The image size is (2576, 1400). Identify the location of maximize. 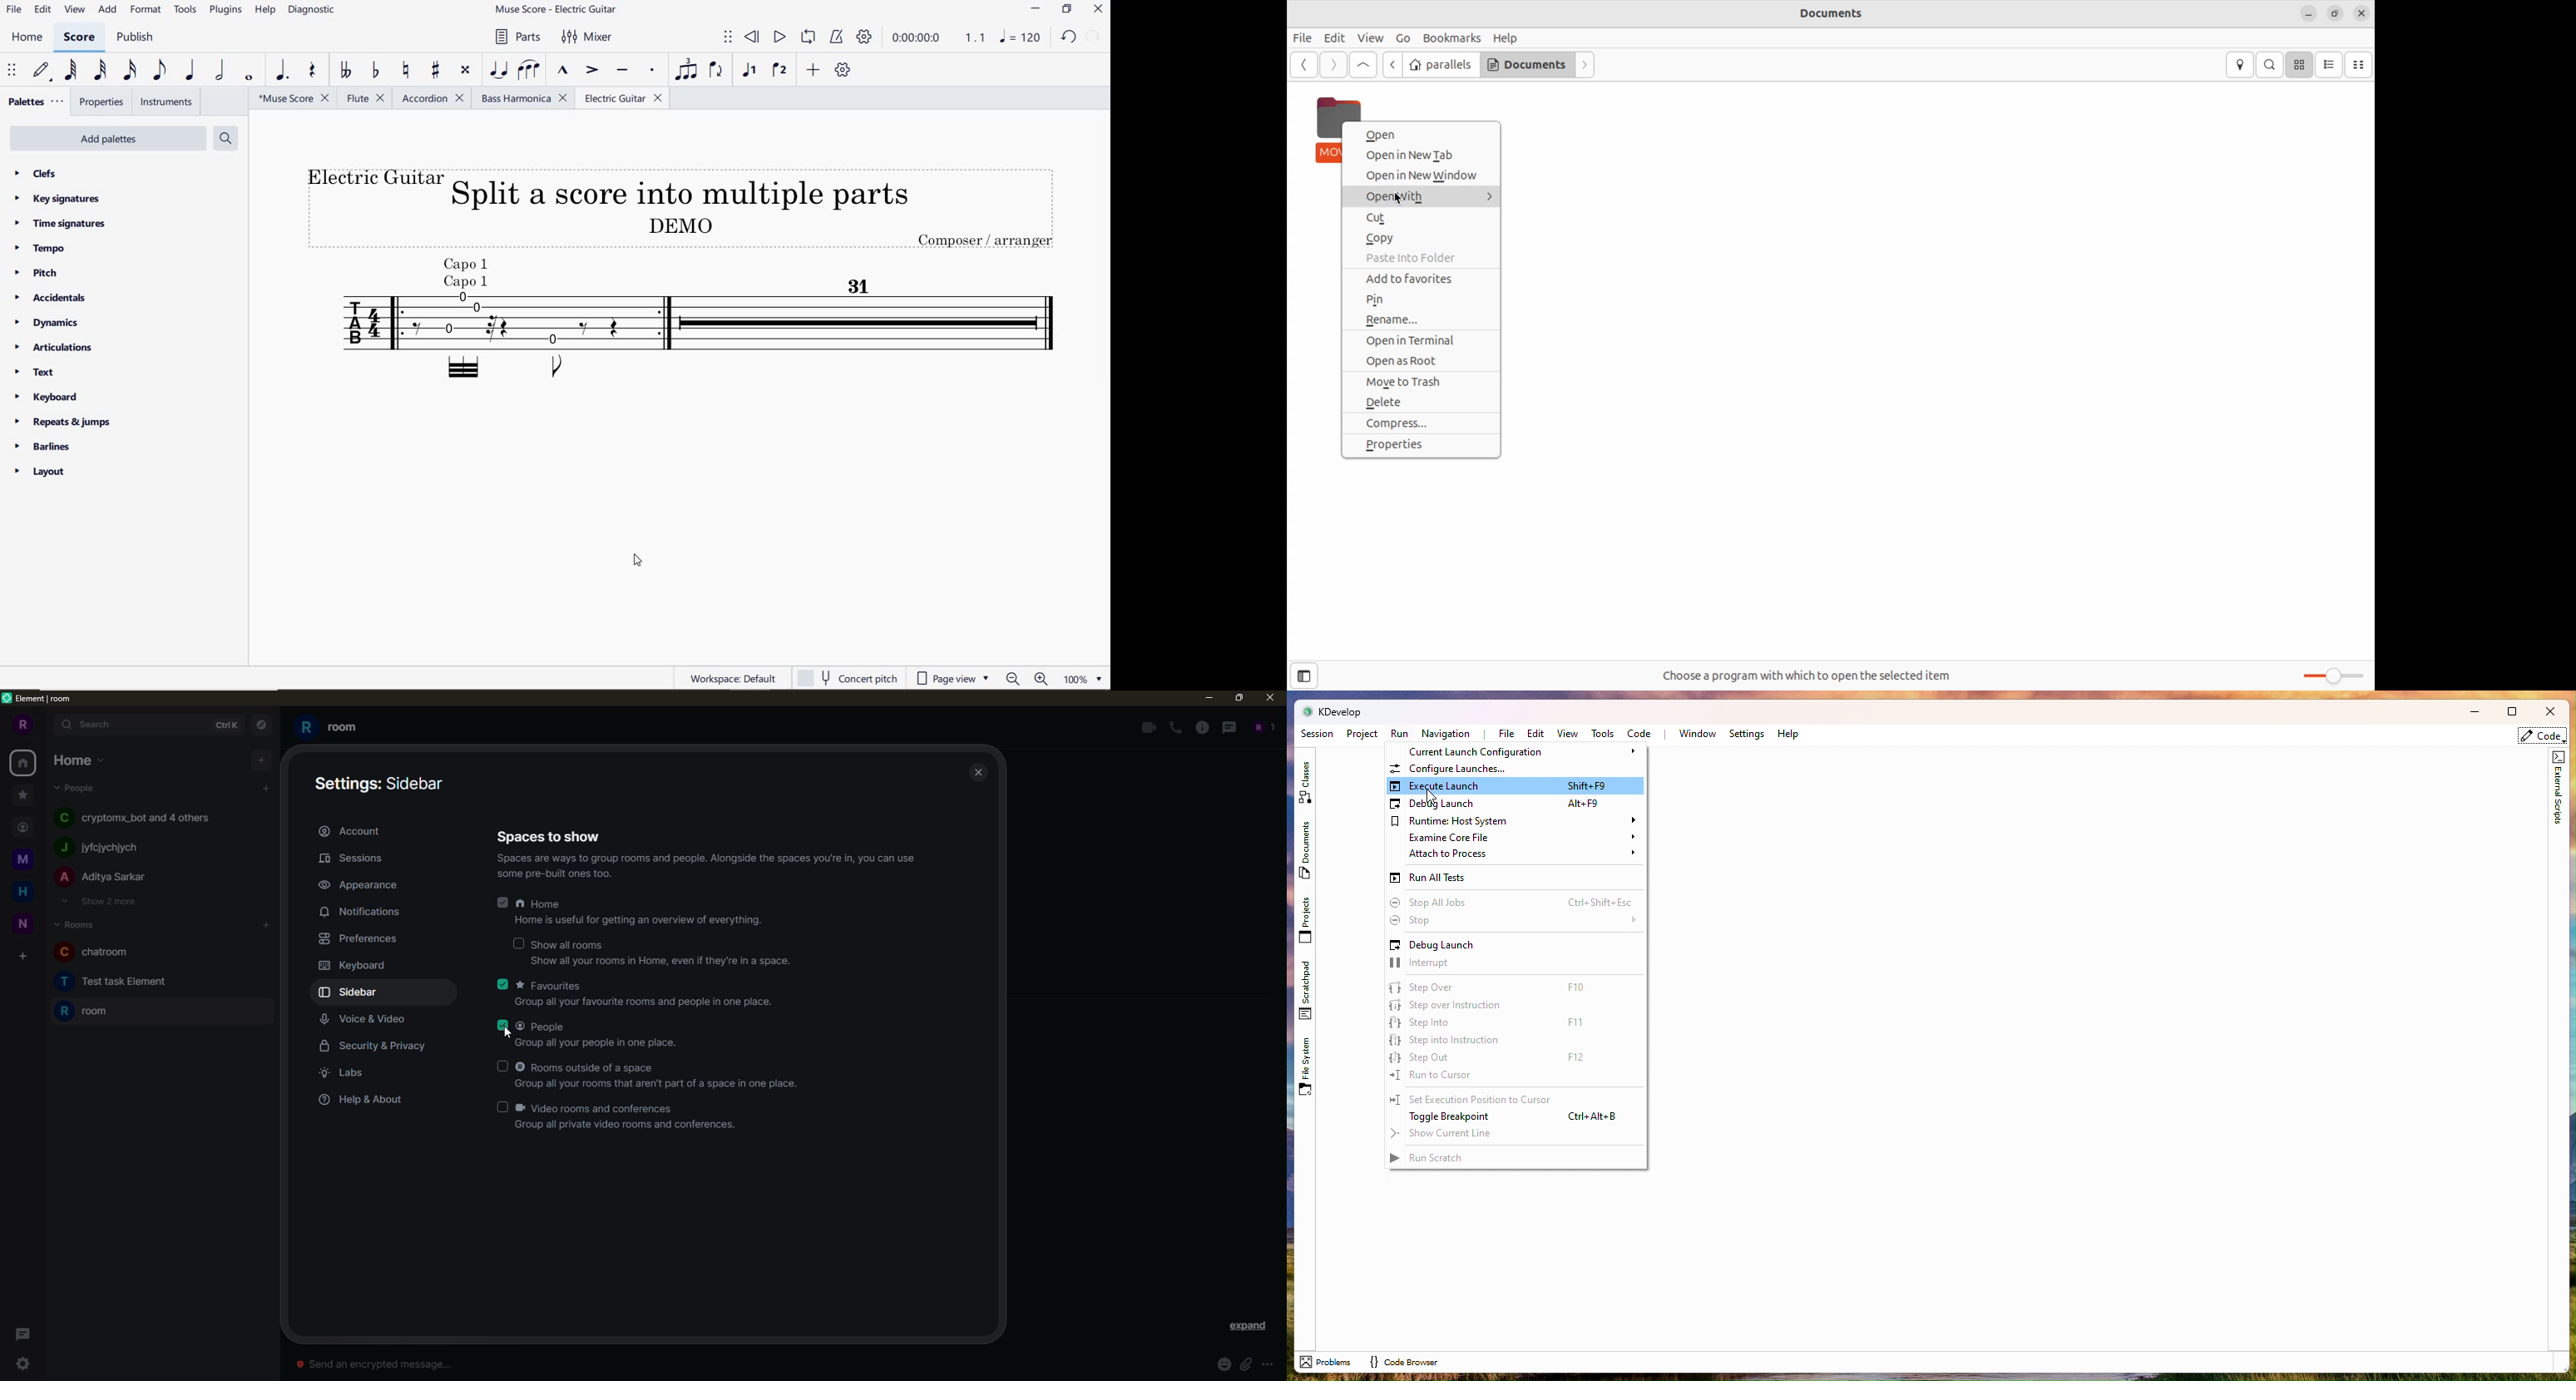
(1239, 699).